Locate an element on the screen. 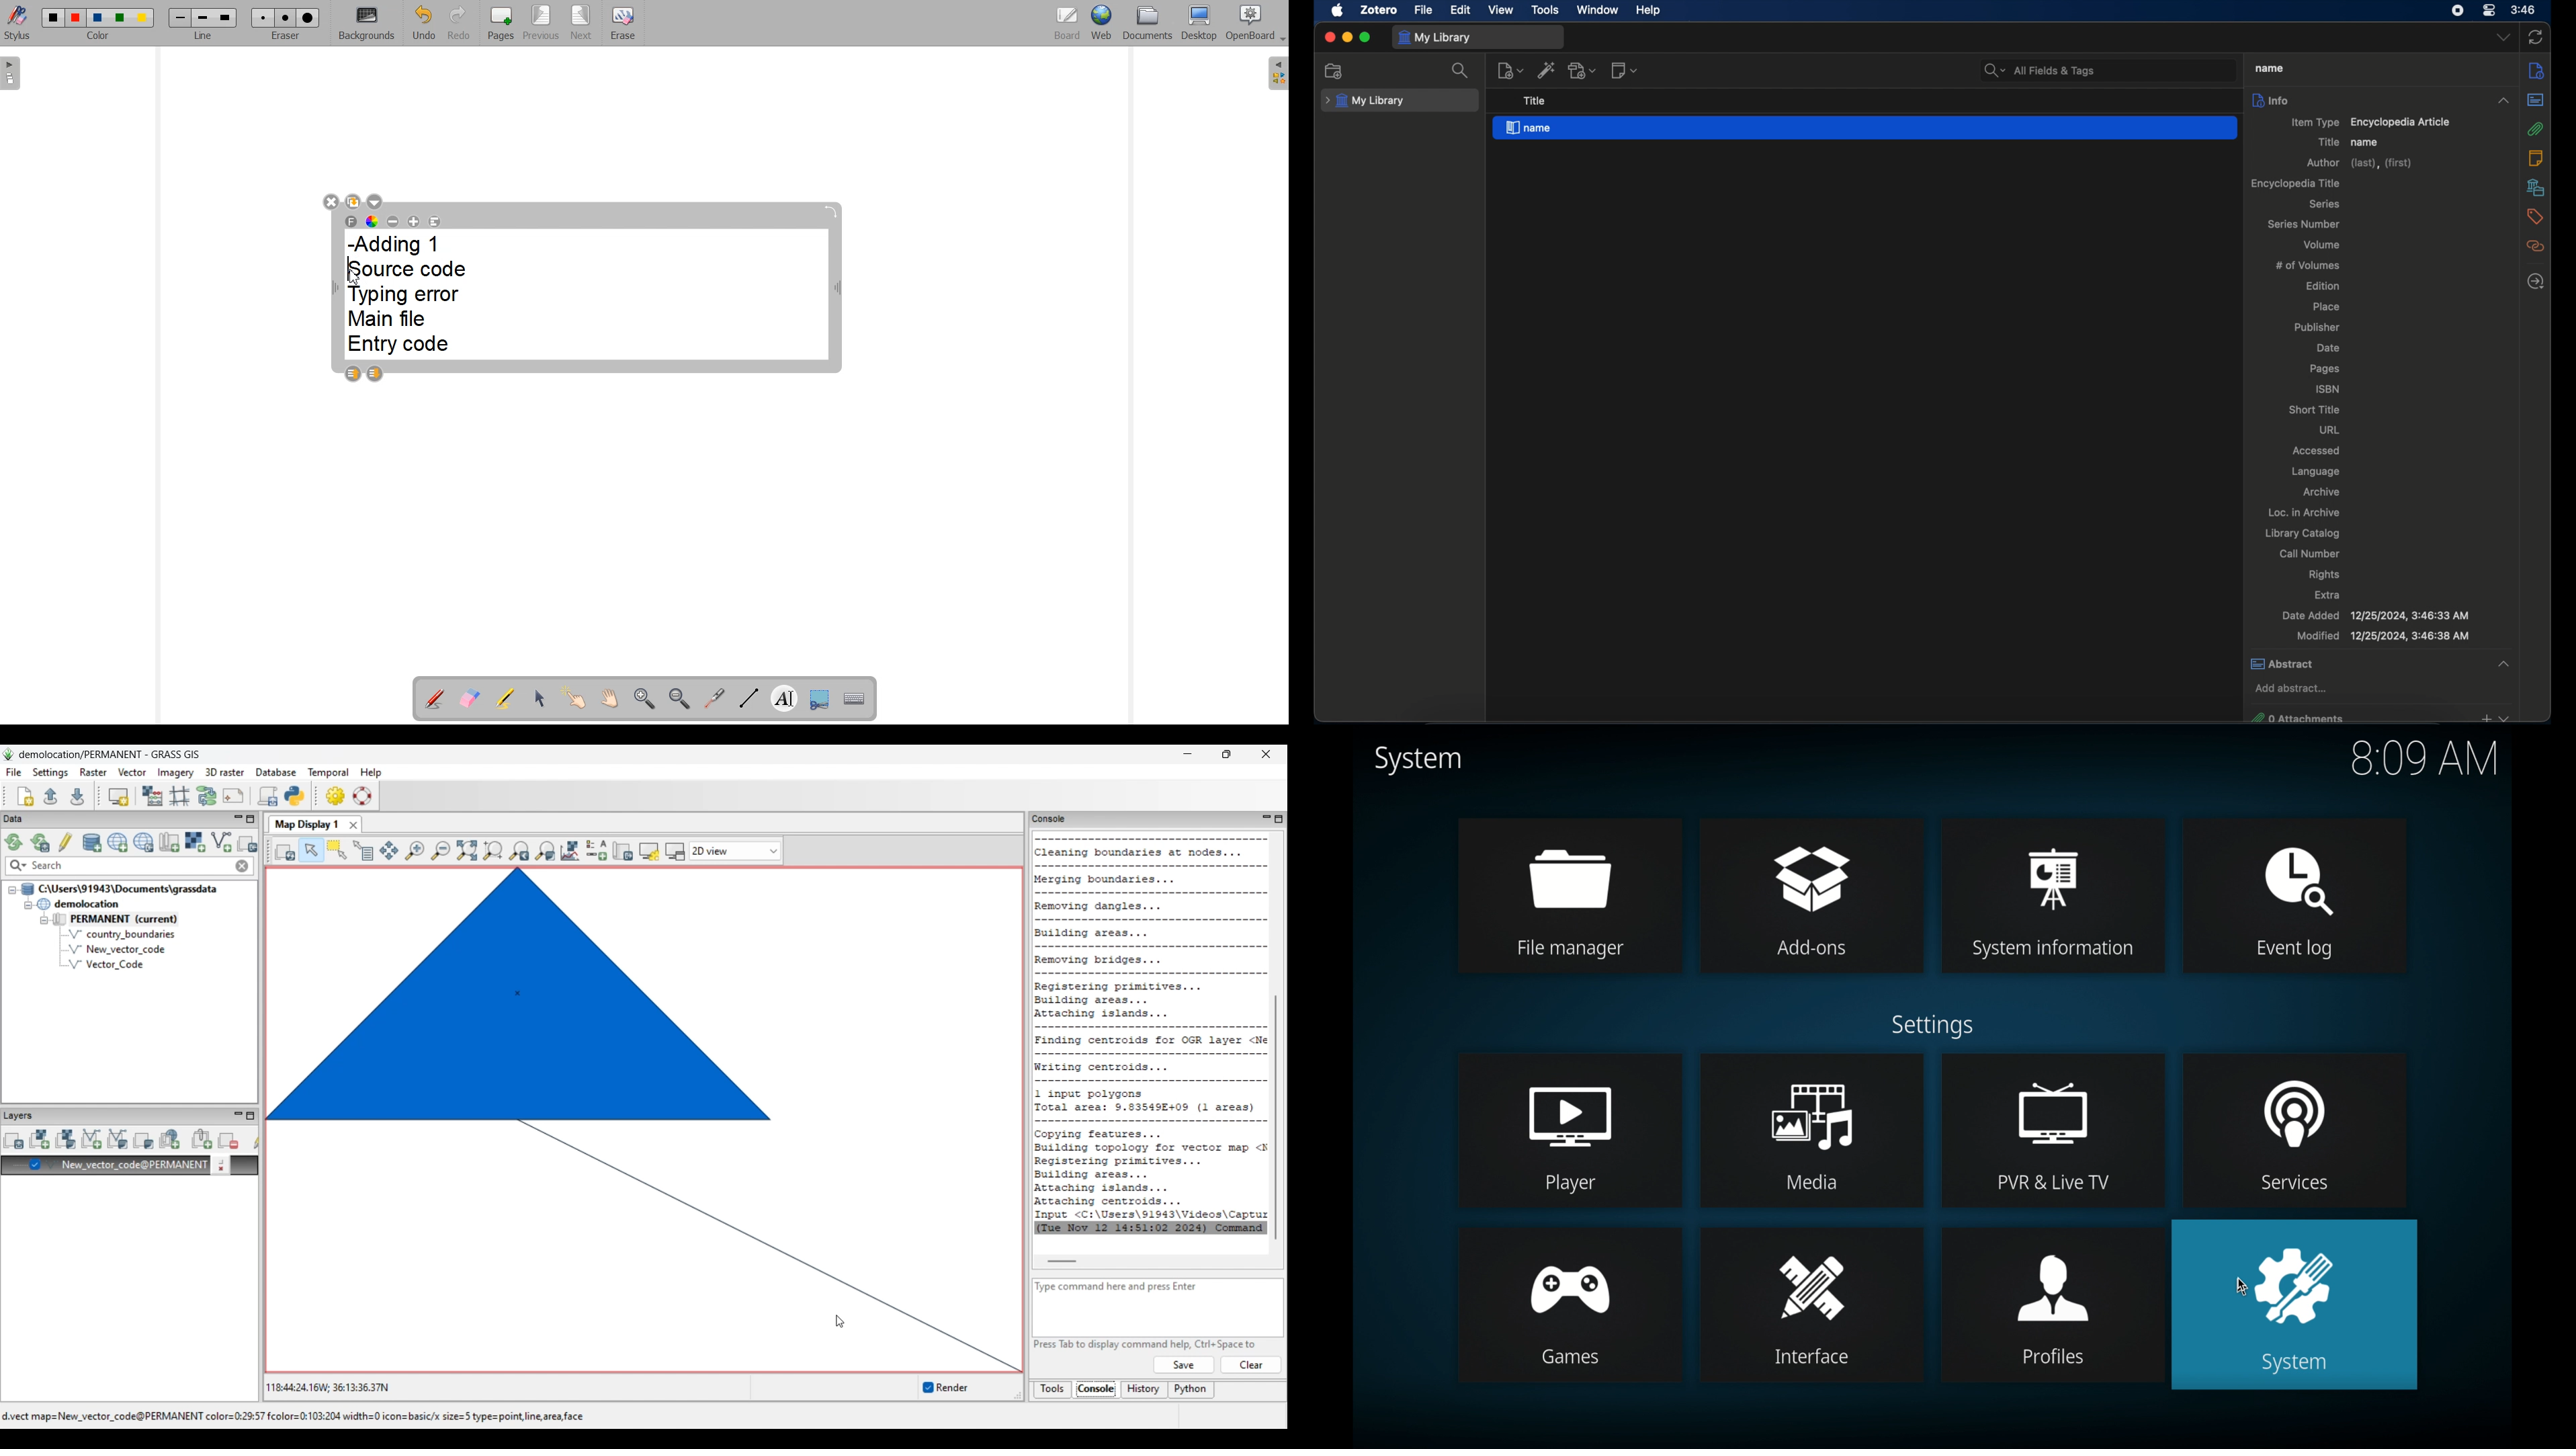  new note is located at coordinates (1624, 70).